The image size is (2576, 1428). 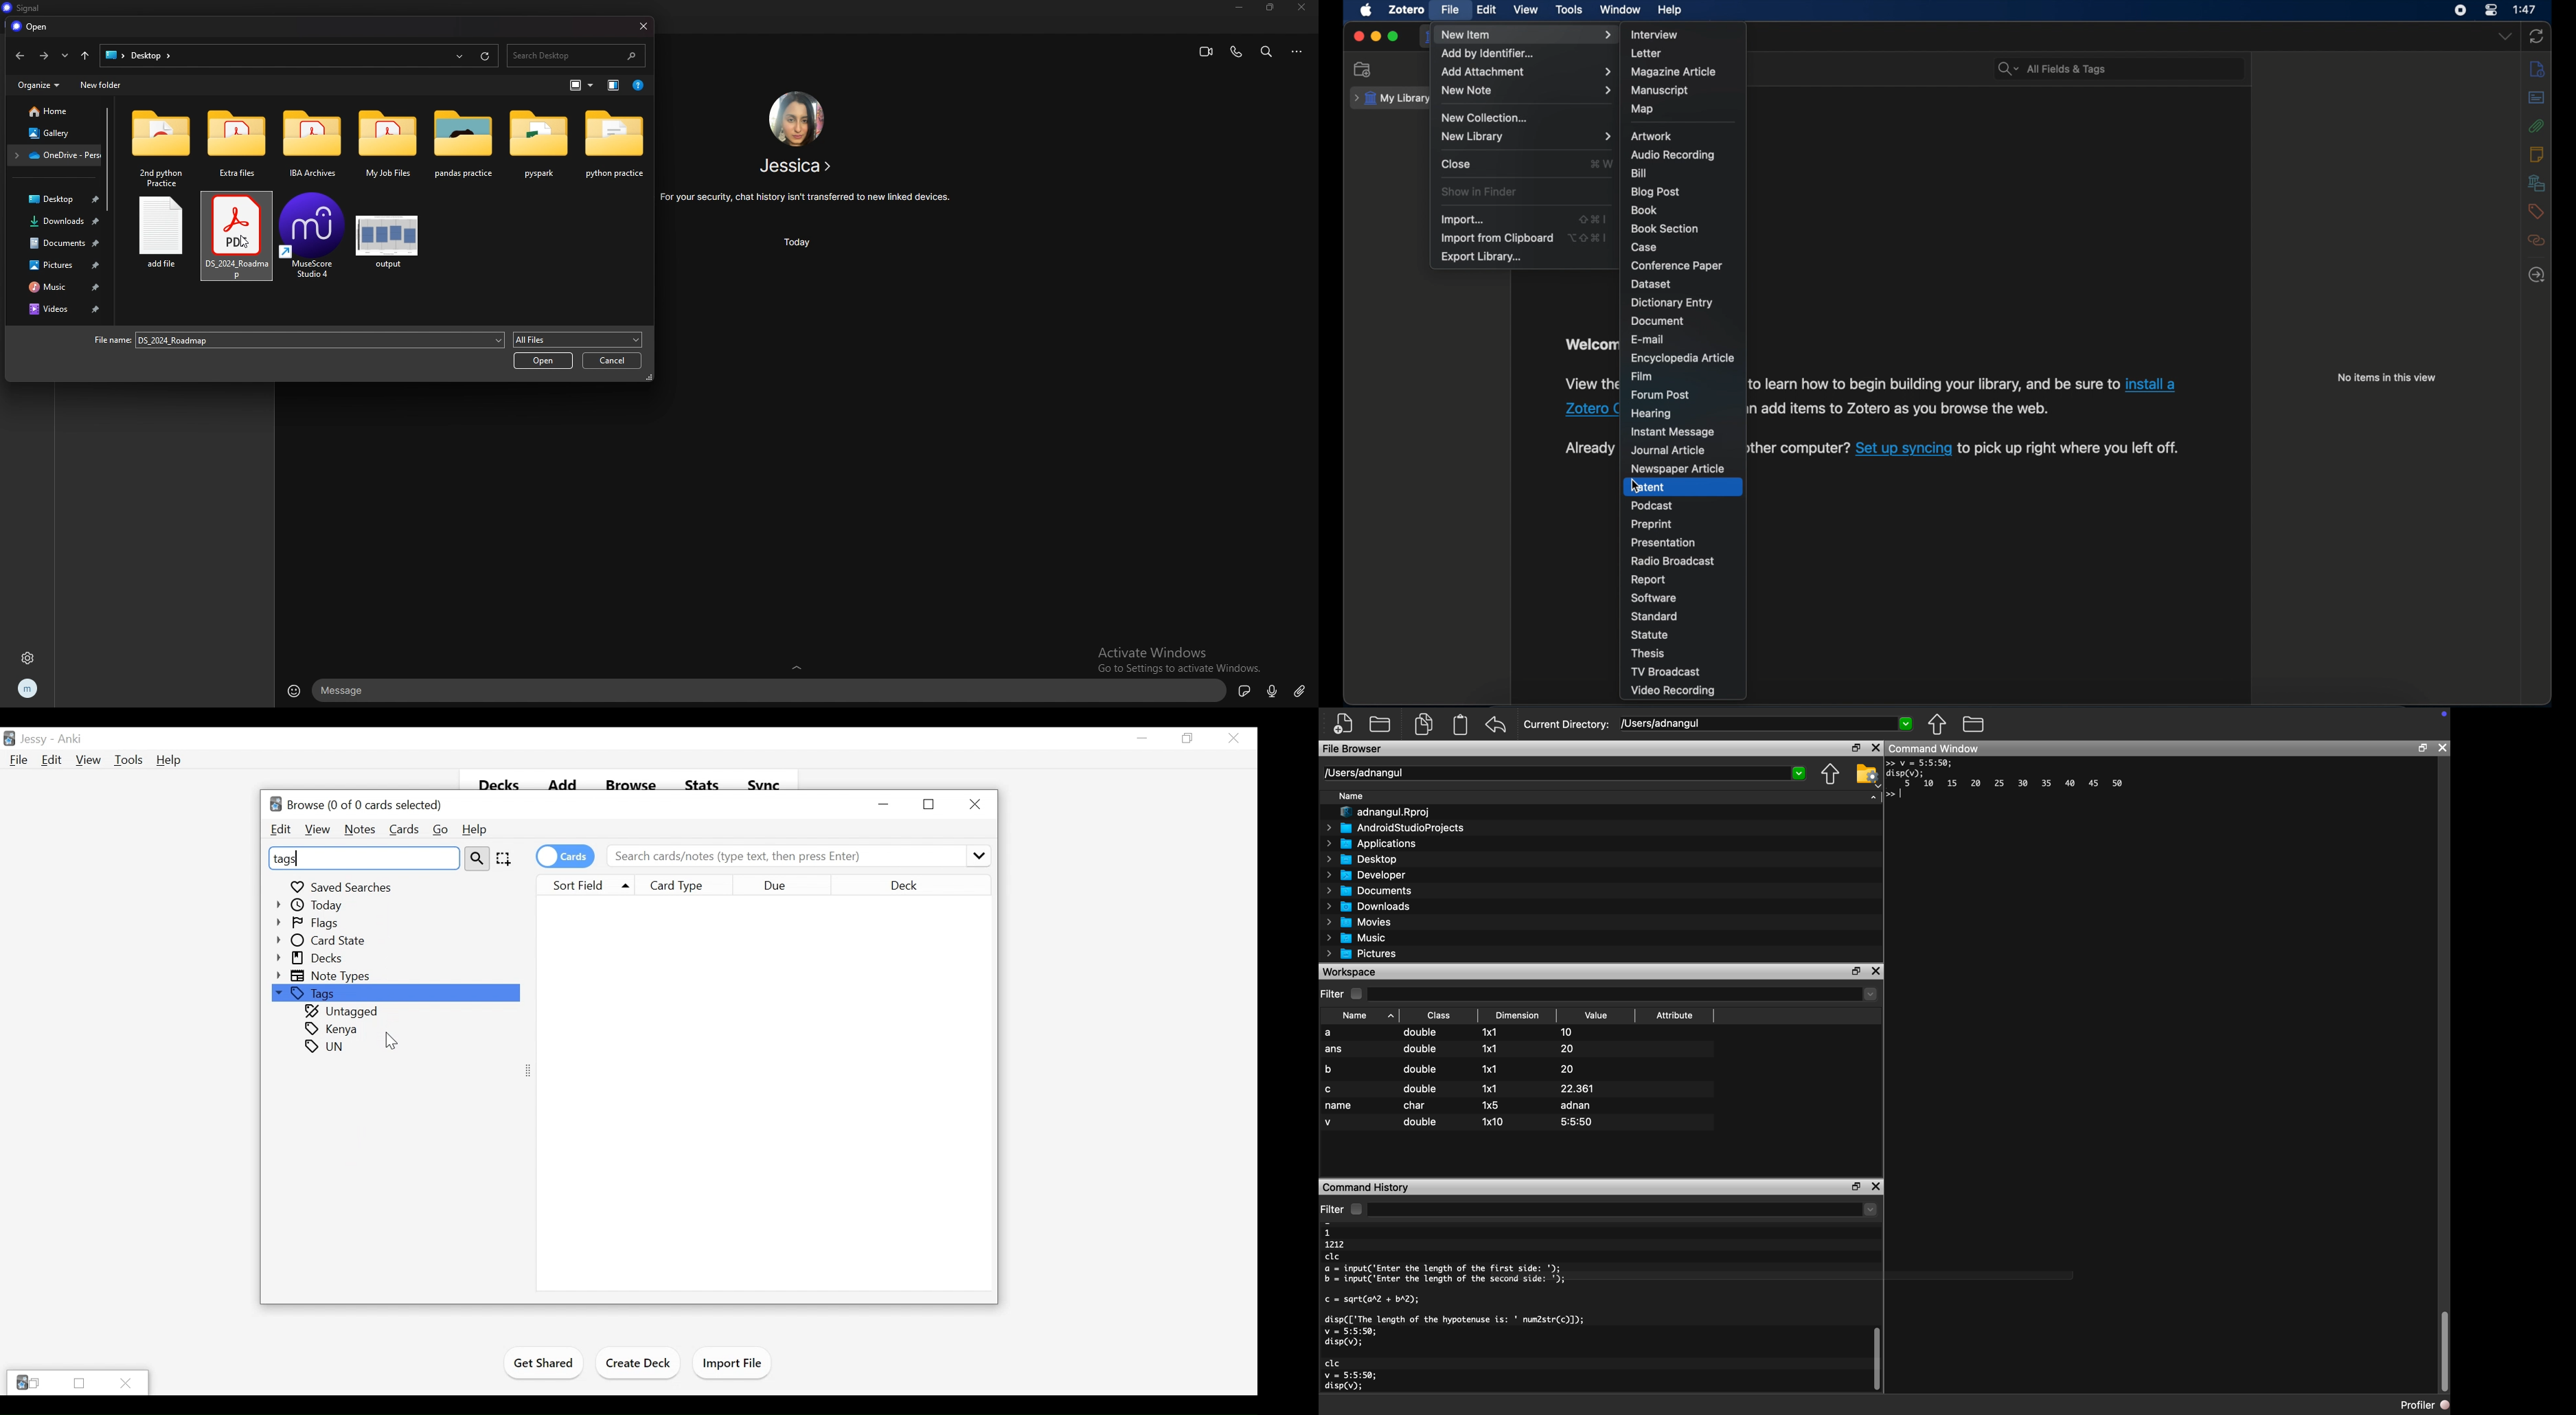 I want to click on b, so click(x=1330, y=1070).